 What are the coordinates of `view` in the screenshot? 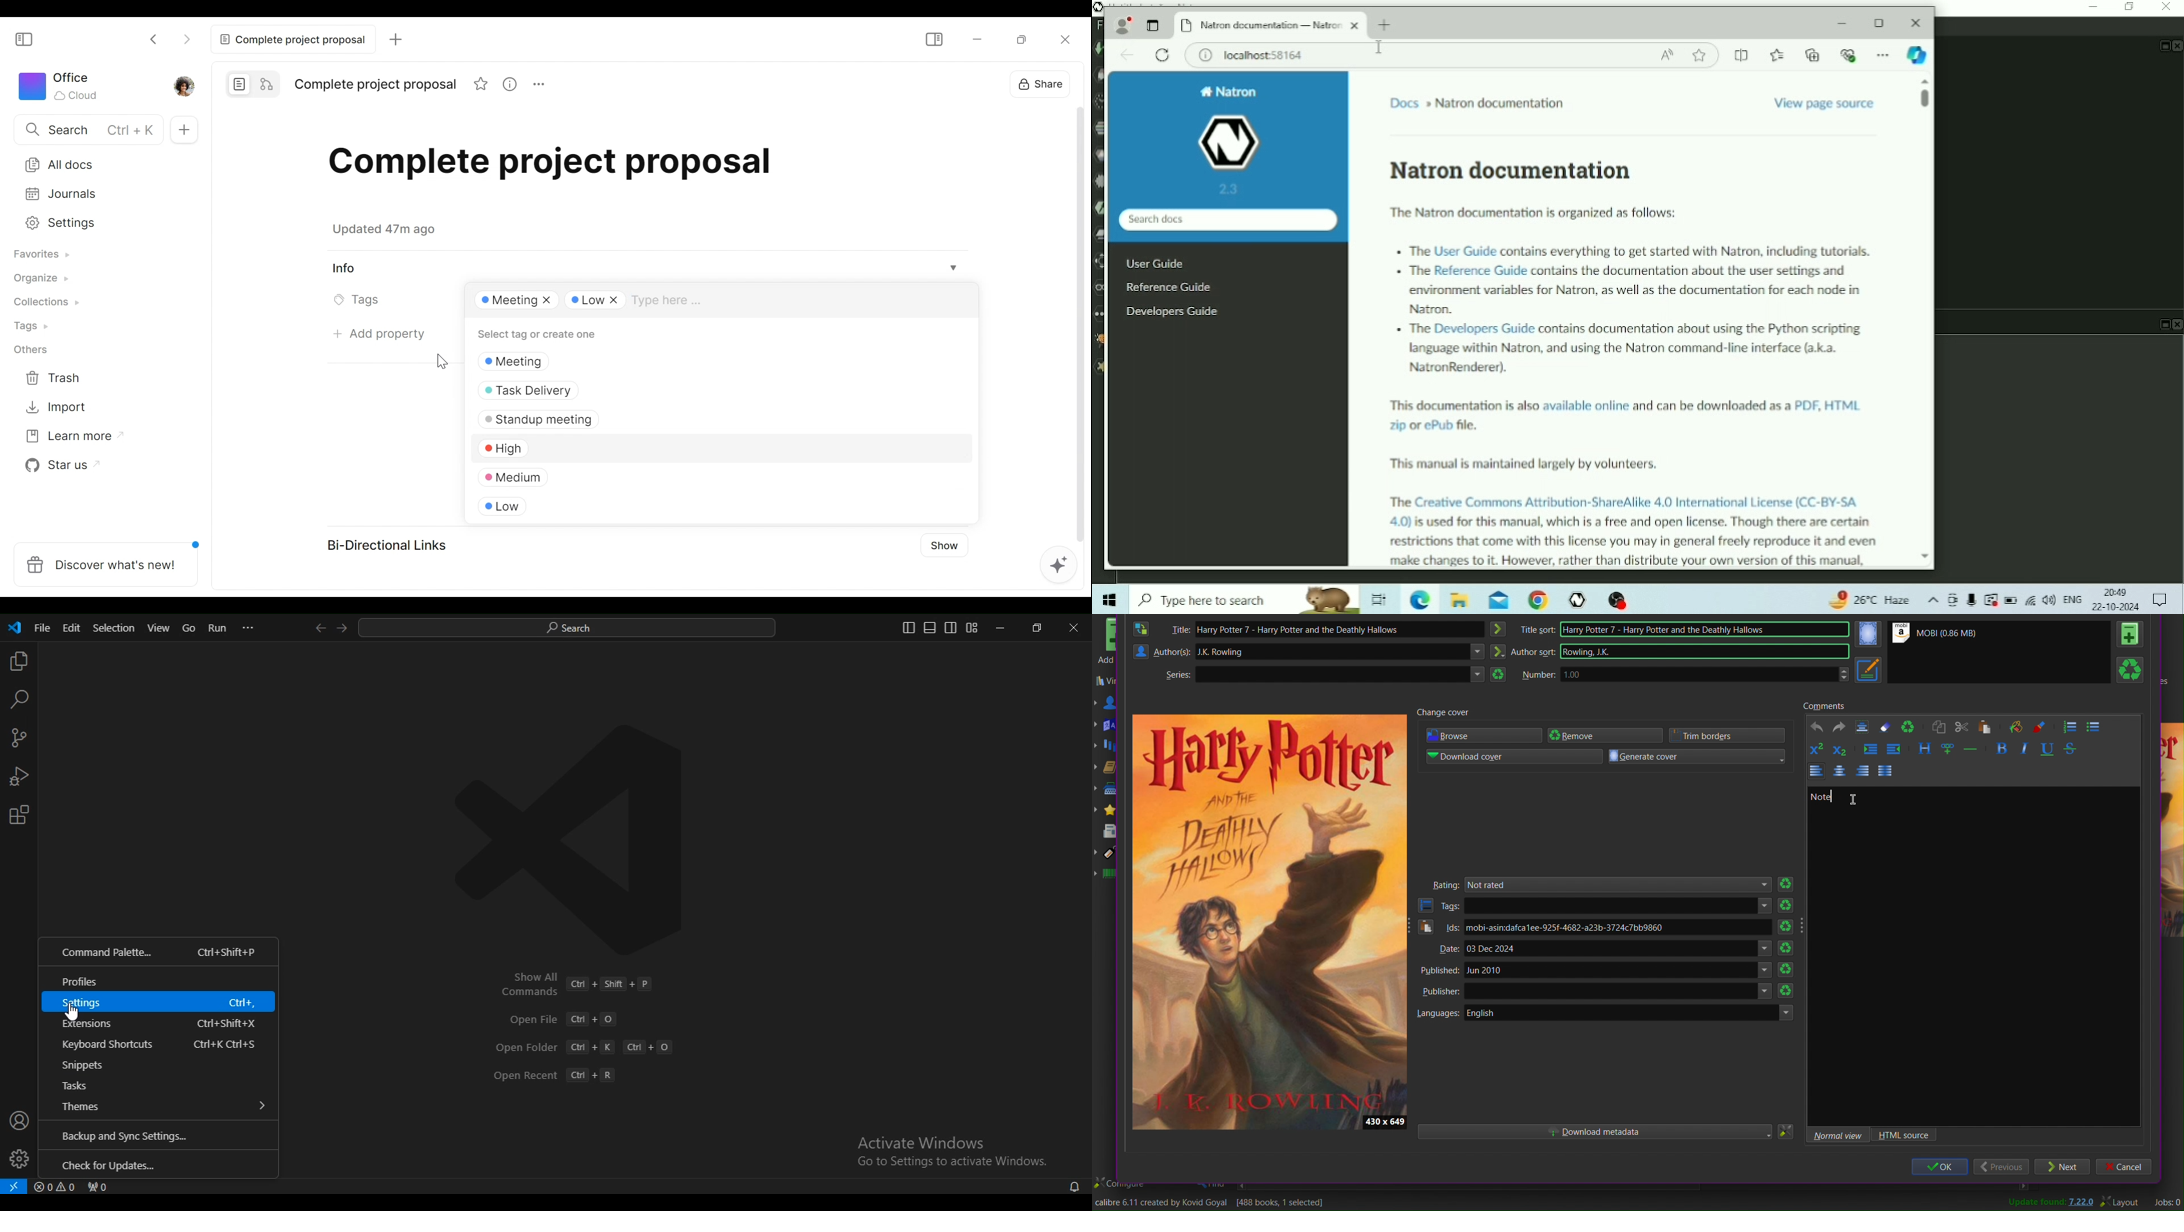 It's located at (159, 628).